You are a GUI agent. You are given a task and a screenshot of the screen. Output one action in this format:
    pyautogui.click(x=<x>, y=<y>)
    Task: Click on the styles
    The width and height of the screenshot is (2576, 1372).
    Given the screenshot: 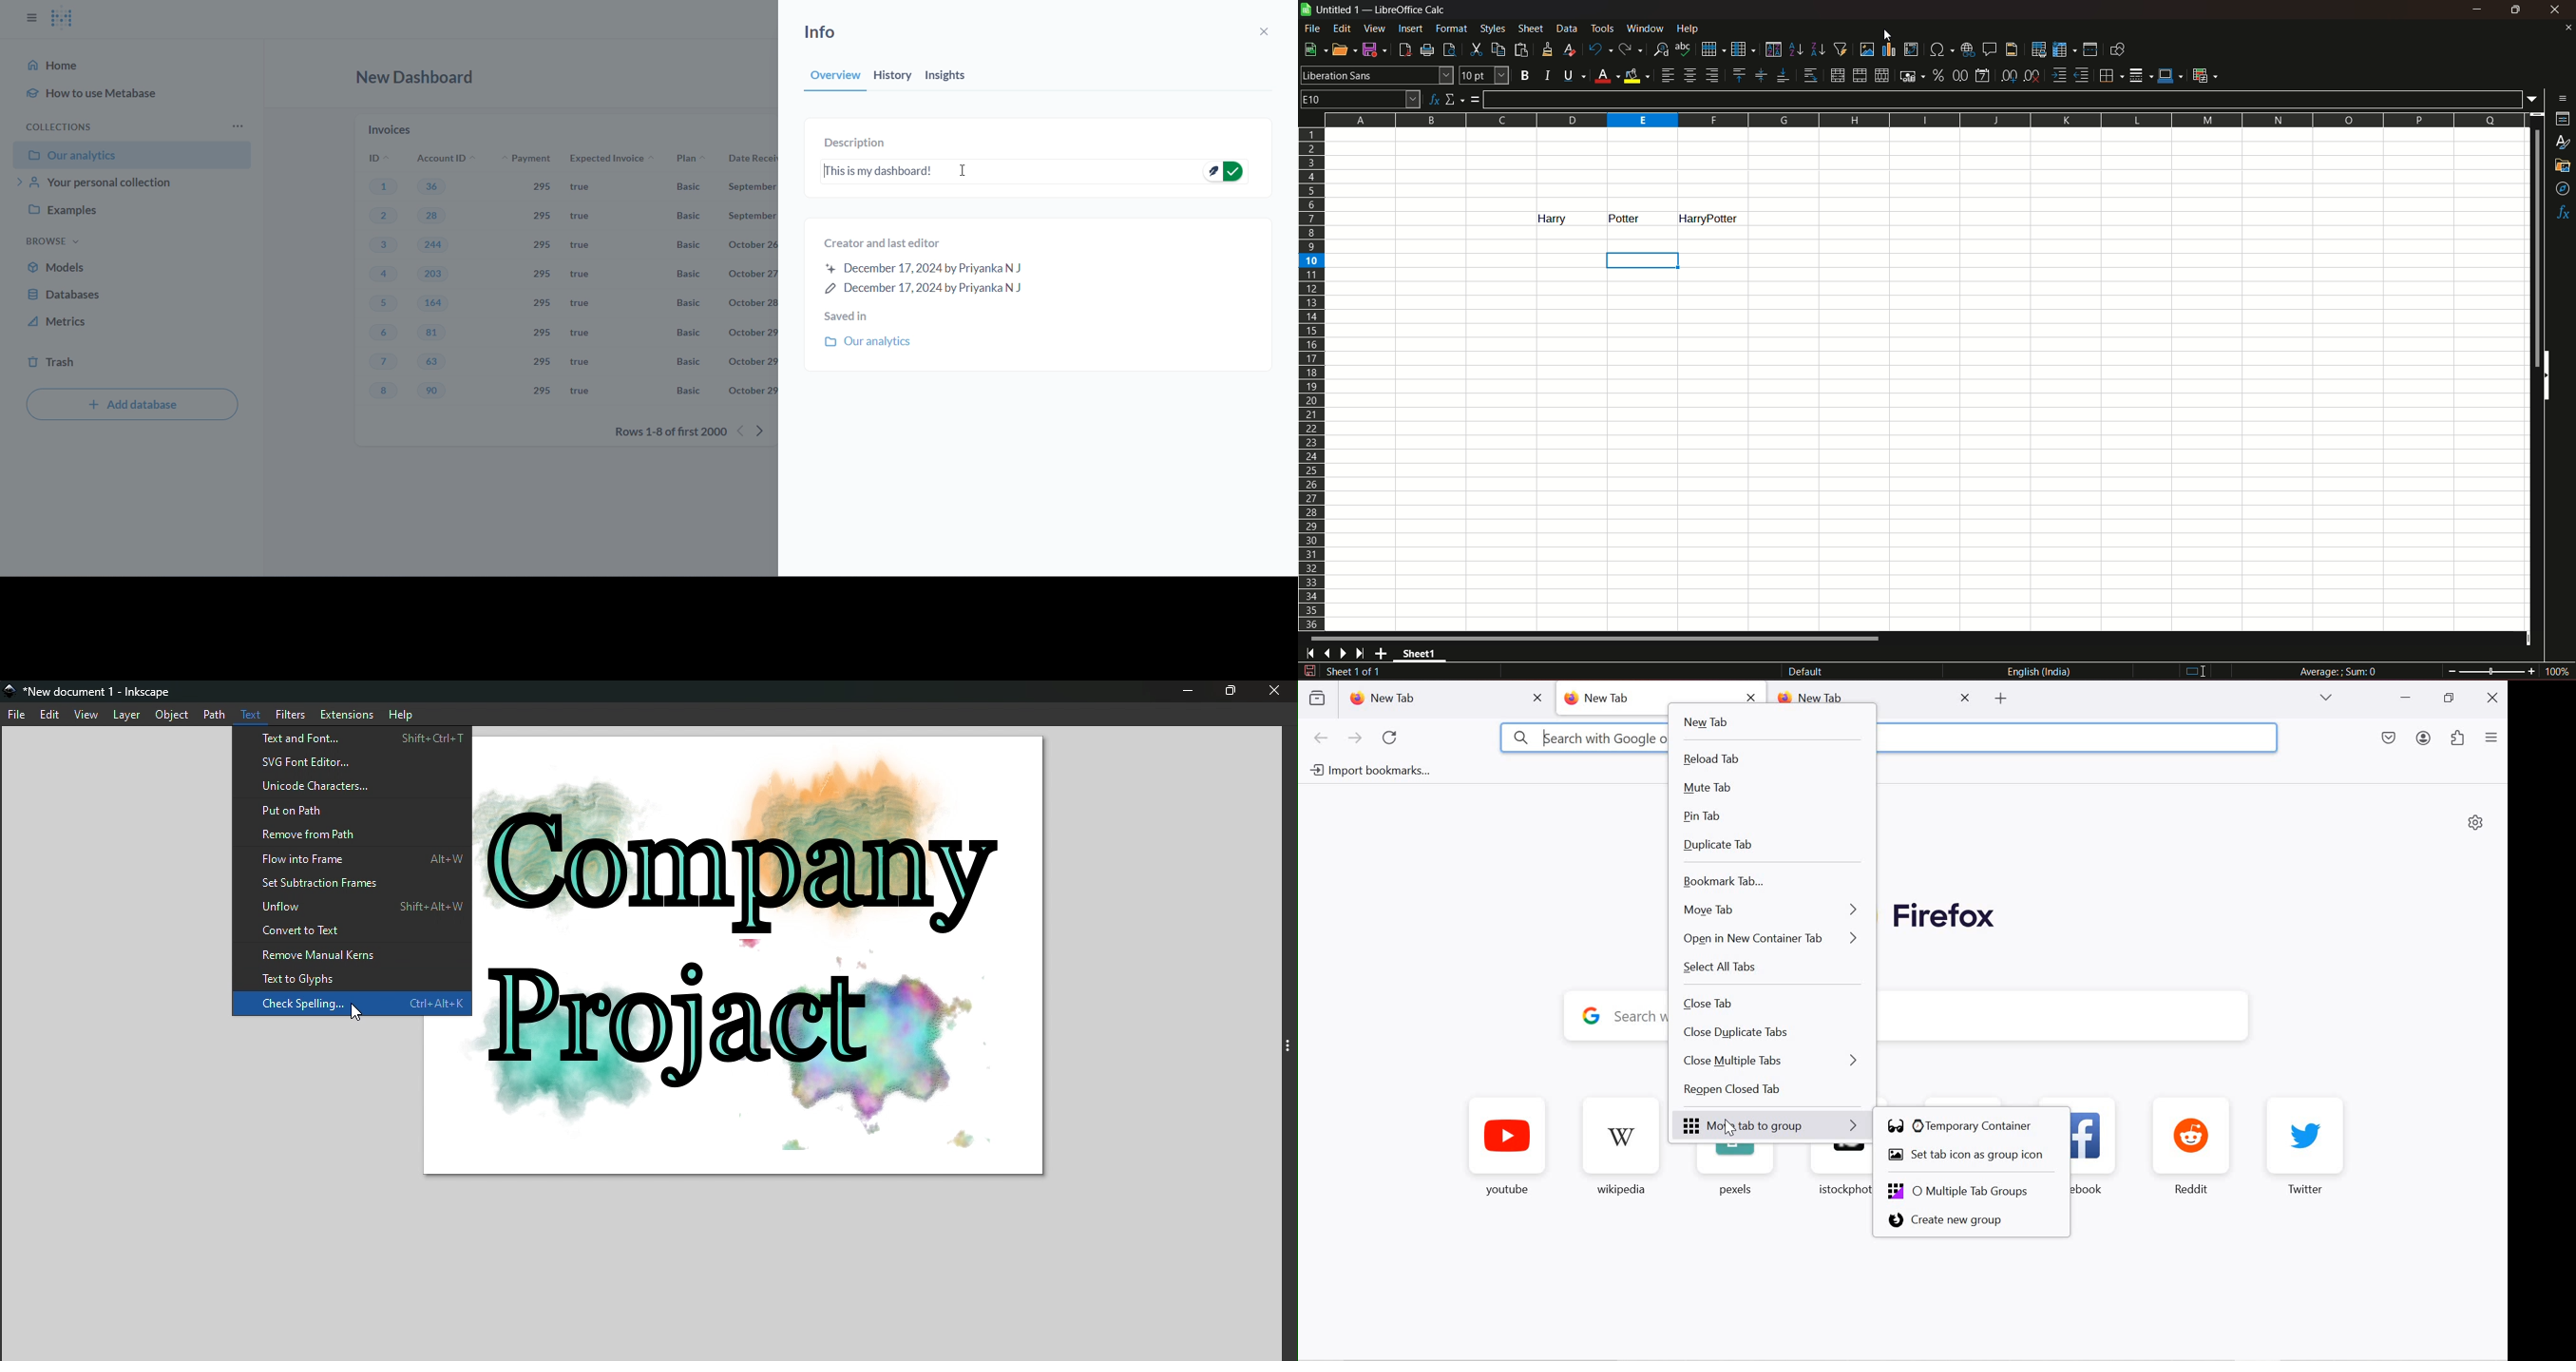 What is the action you would take?
    pyautogui.click(x=1492, y=28)
    